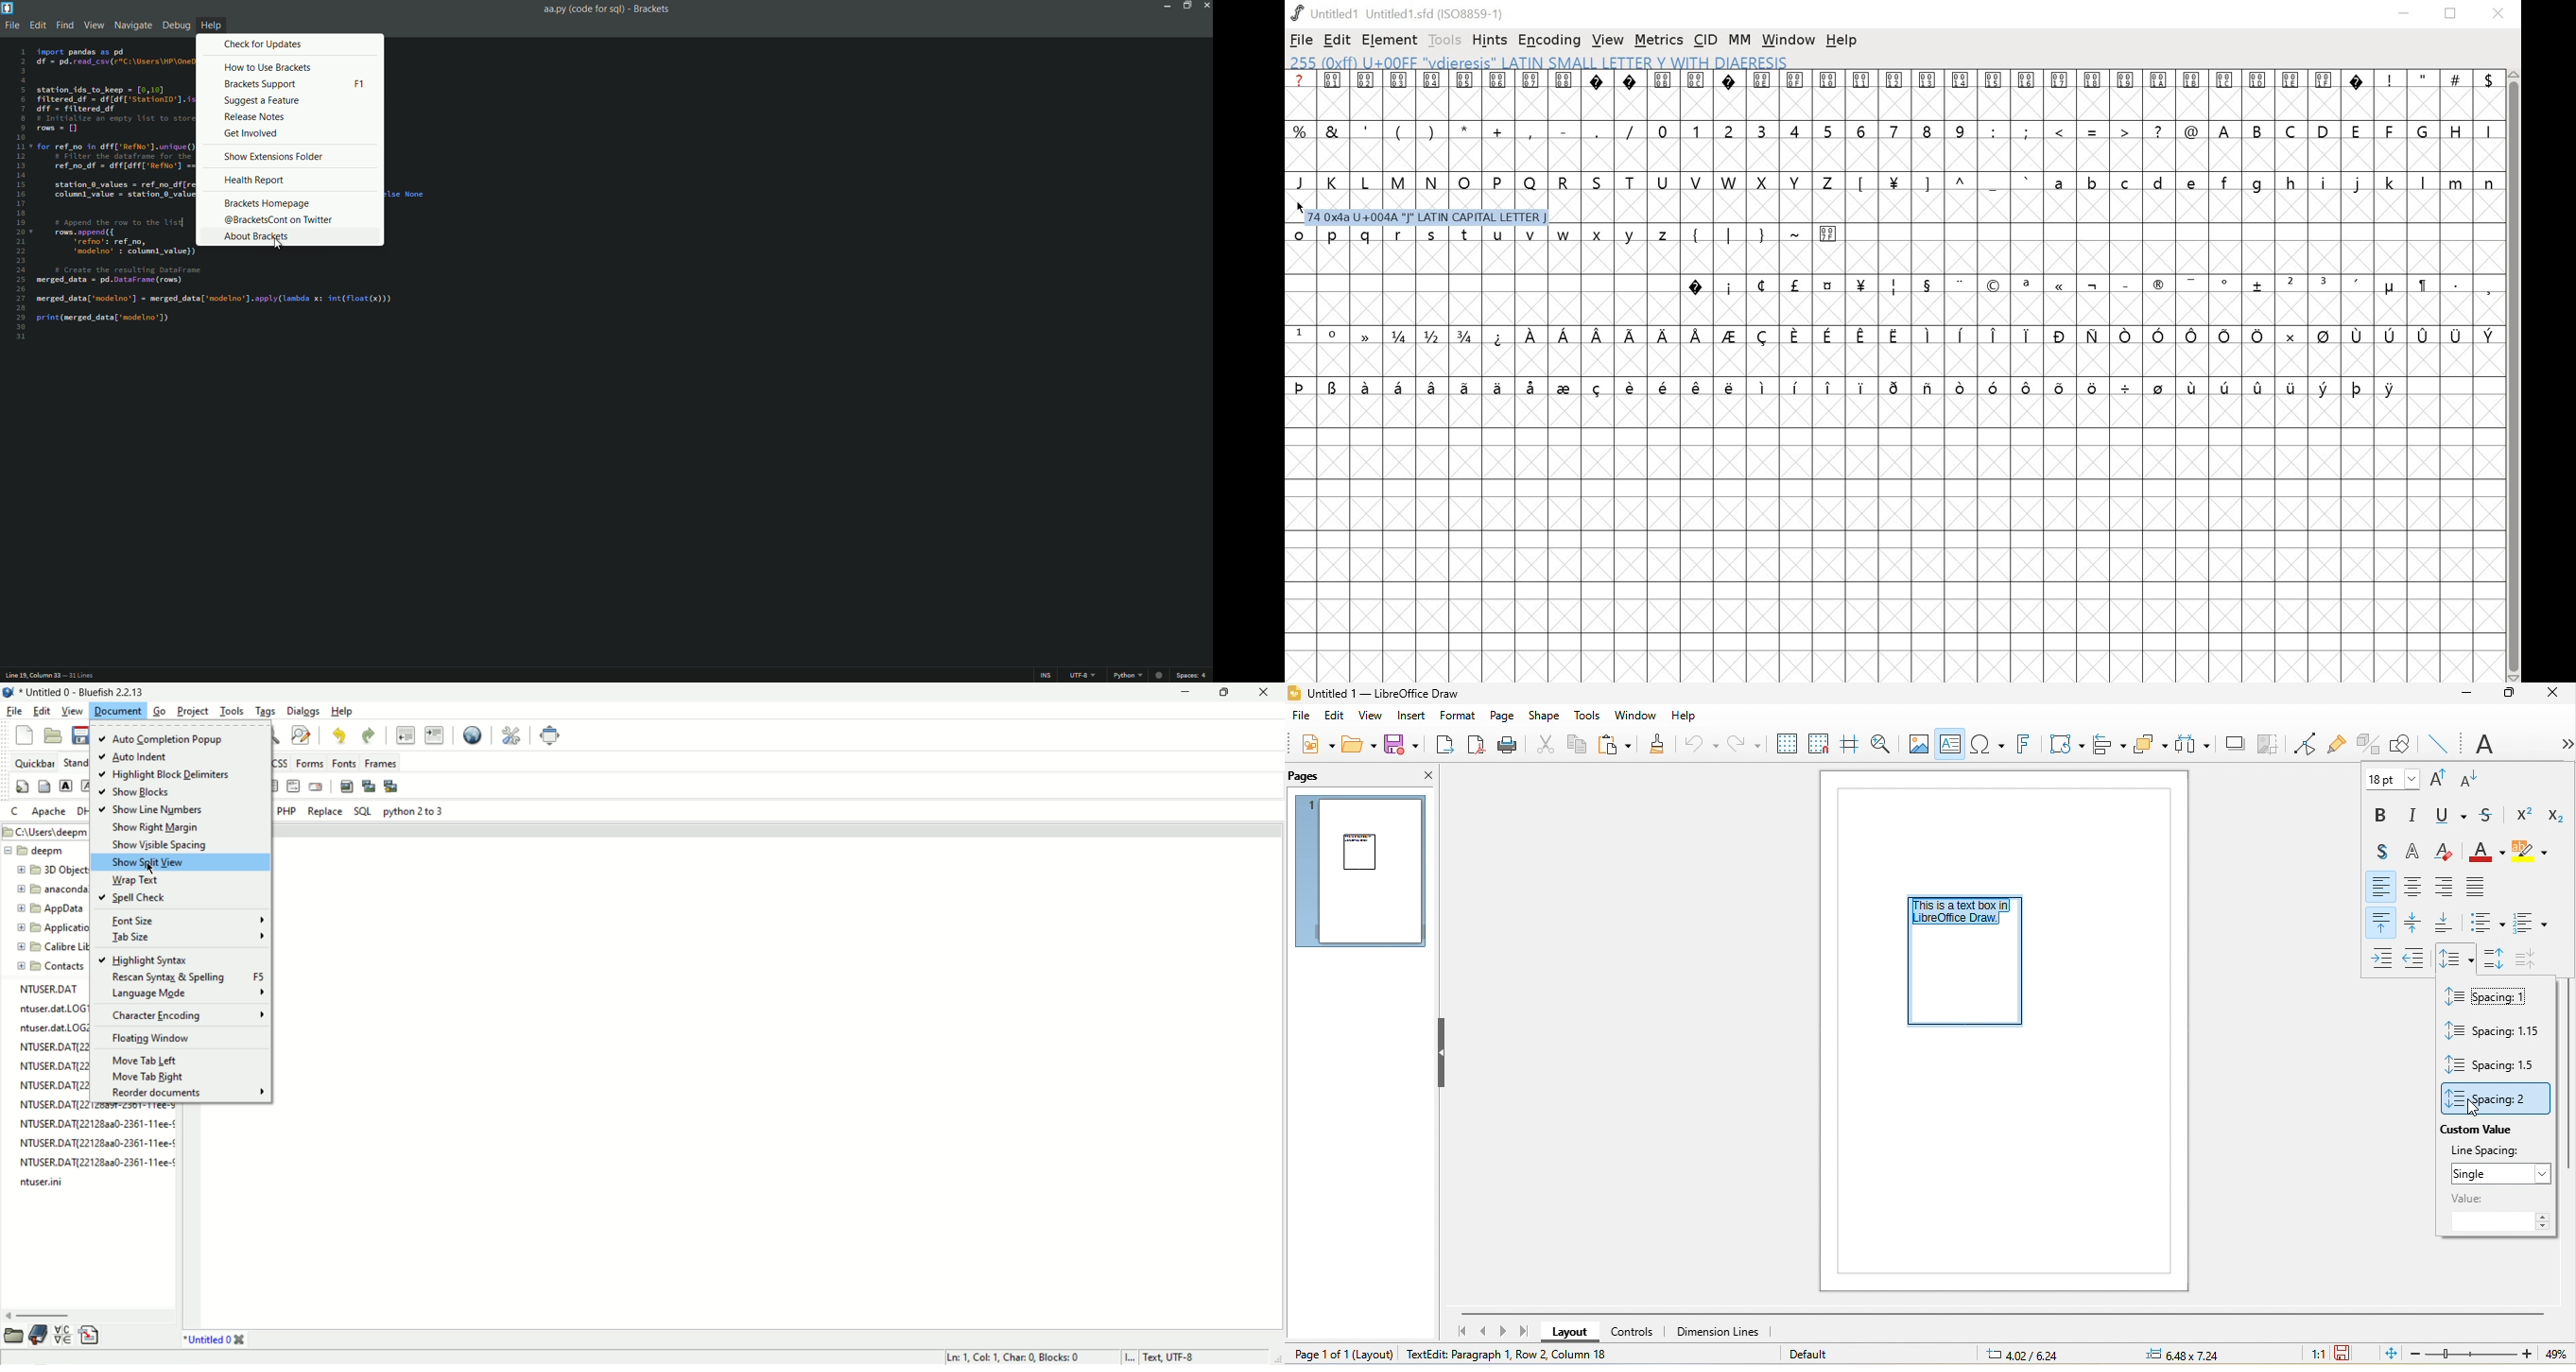 This screenshot has width=2576, height=1372. Describe the element at coordinates (133, 25) in the screenshot. I see `navigate menu` at that location.